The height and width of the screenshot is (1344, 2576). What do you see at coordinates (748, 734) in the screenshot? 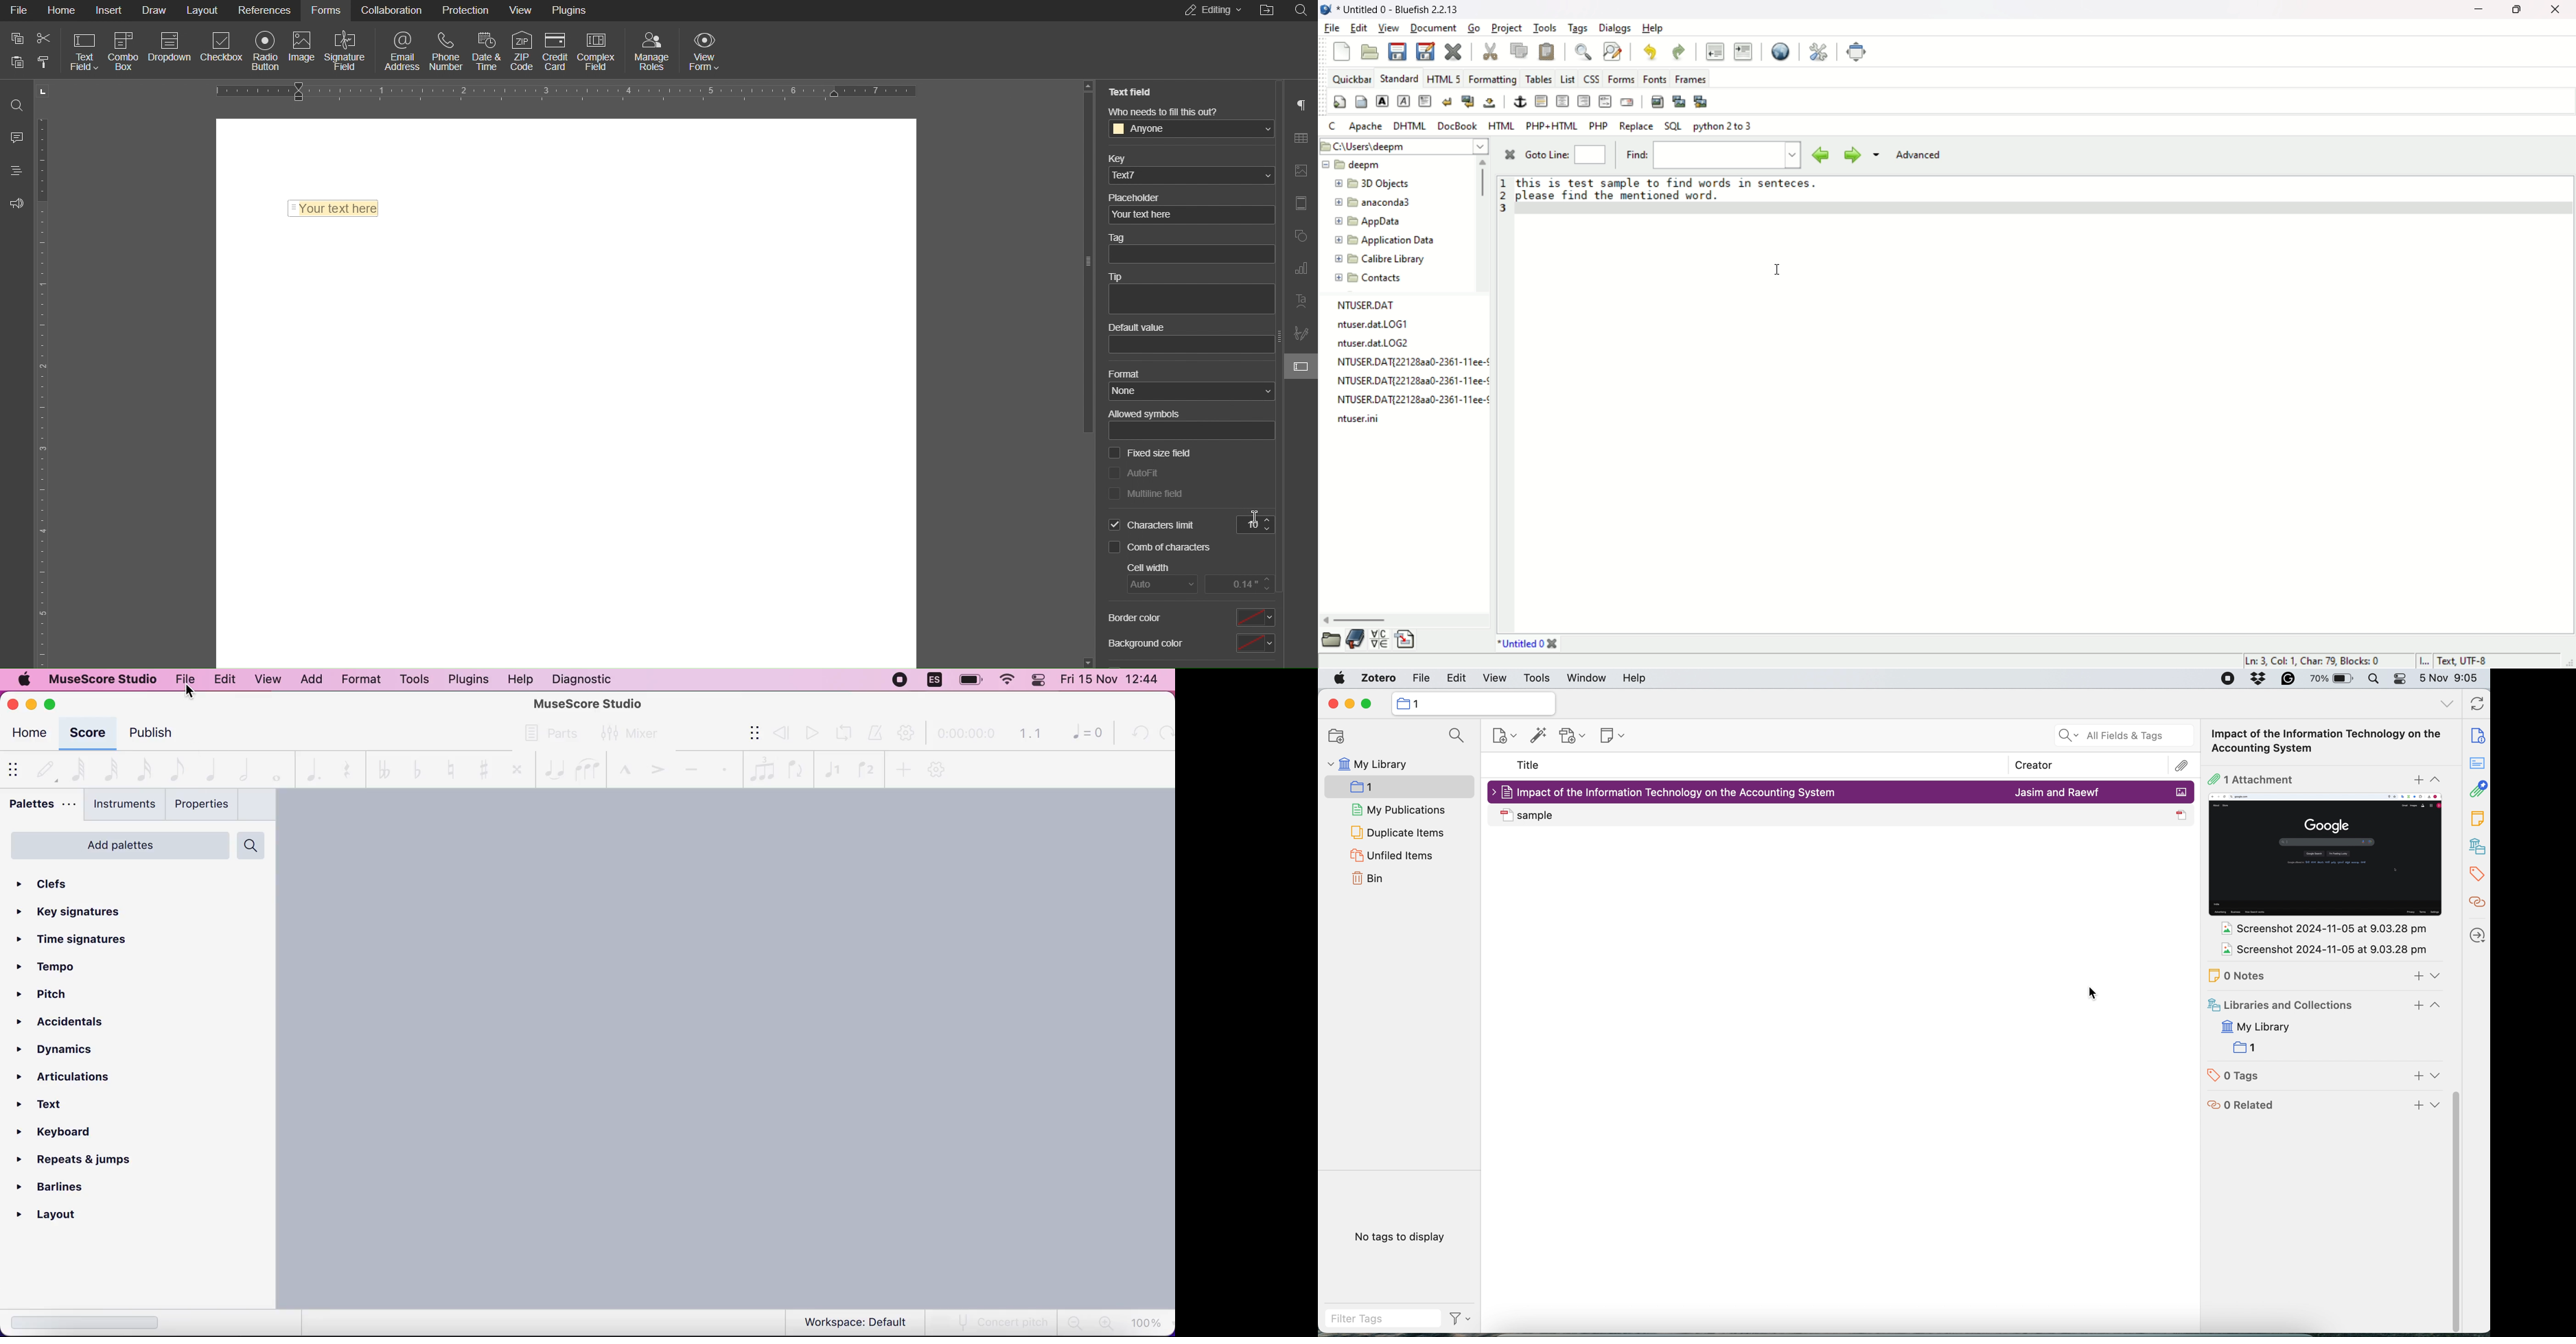
I see `show/hide` at bounding box center [748, 734].